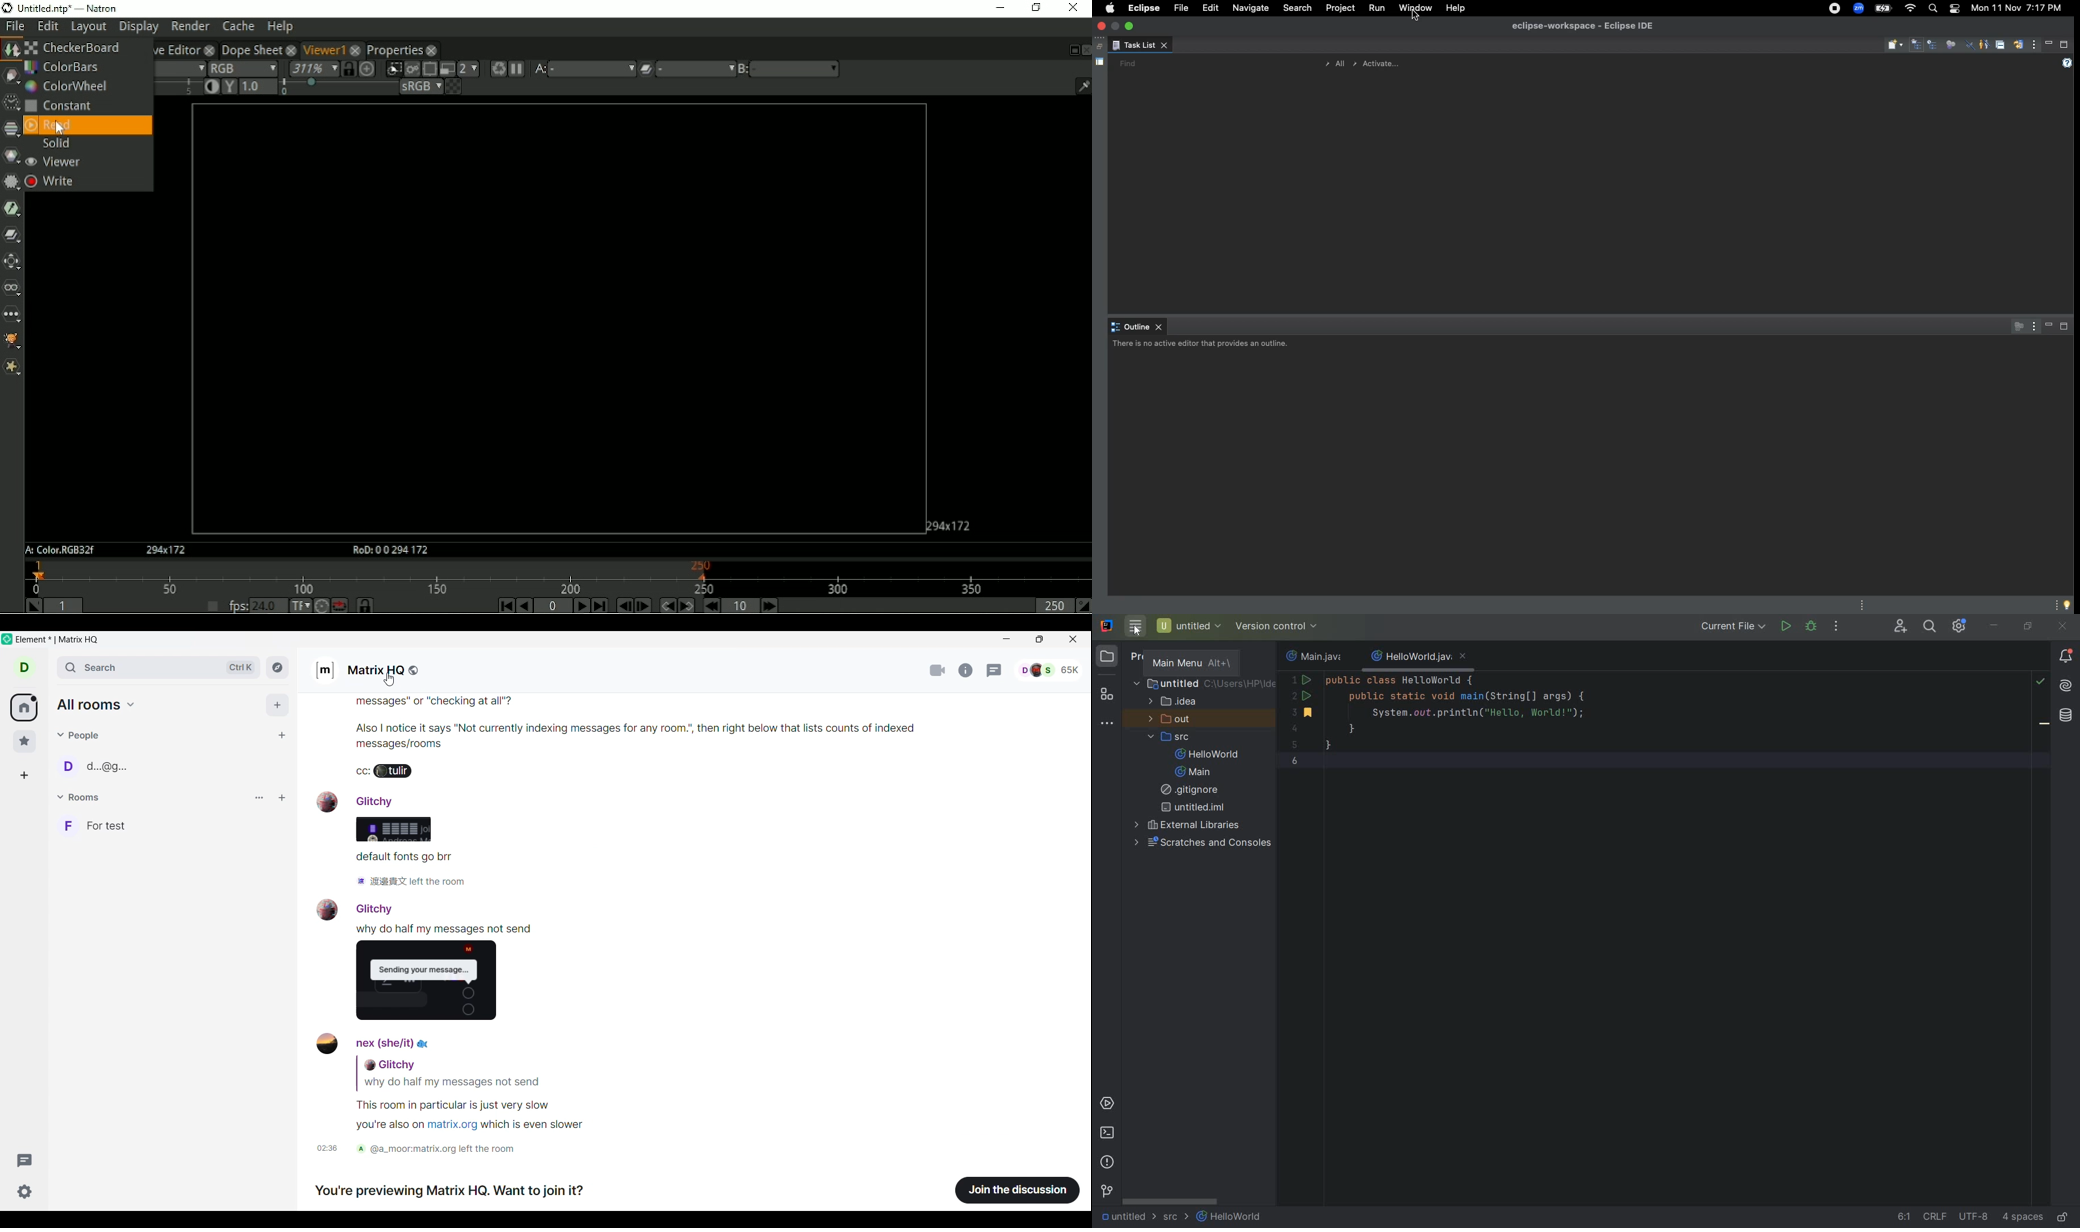 Image resolution: width=2100 pixels, height=1232 pixels. Describe the element at coordinates (448, 930) in the screenshot. I see `why do half my message not send` at that location.